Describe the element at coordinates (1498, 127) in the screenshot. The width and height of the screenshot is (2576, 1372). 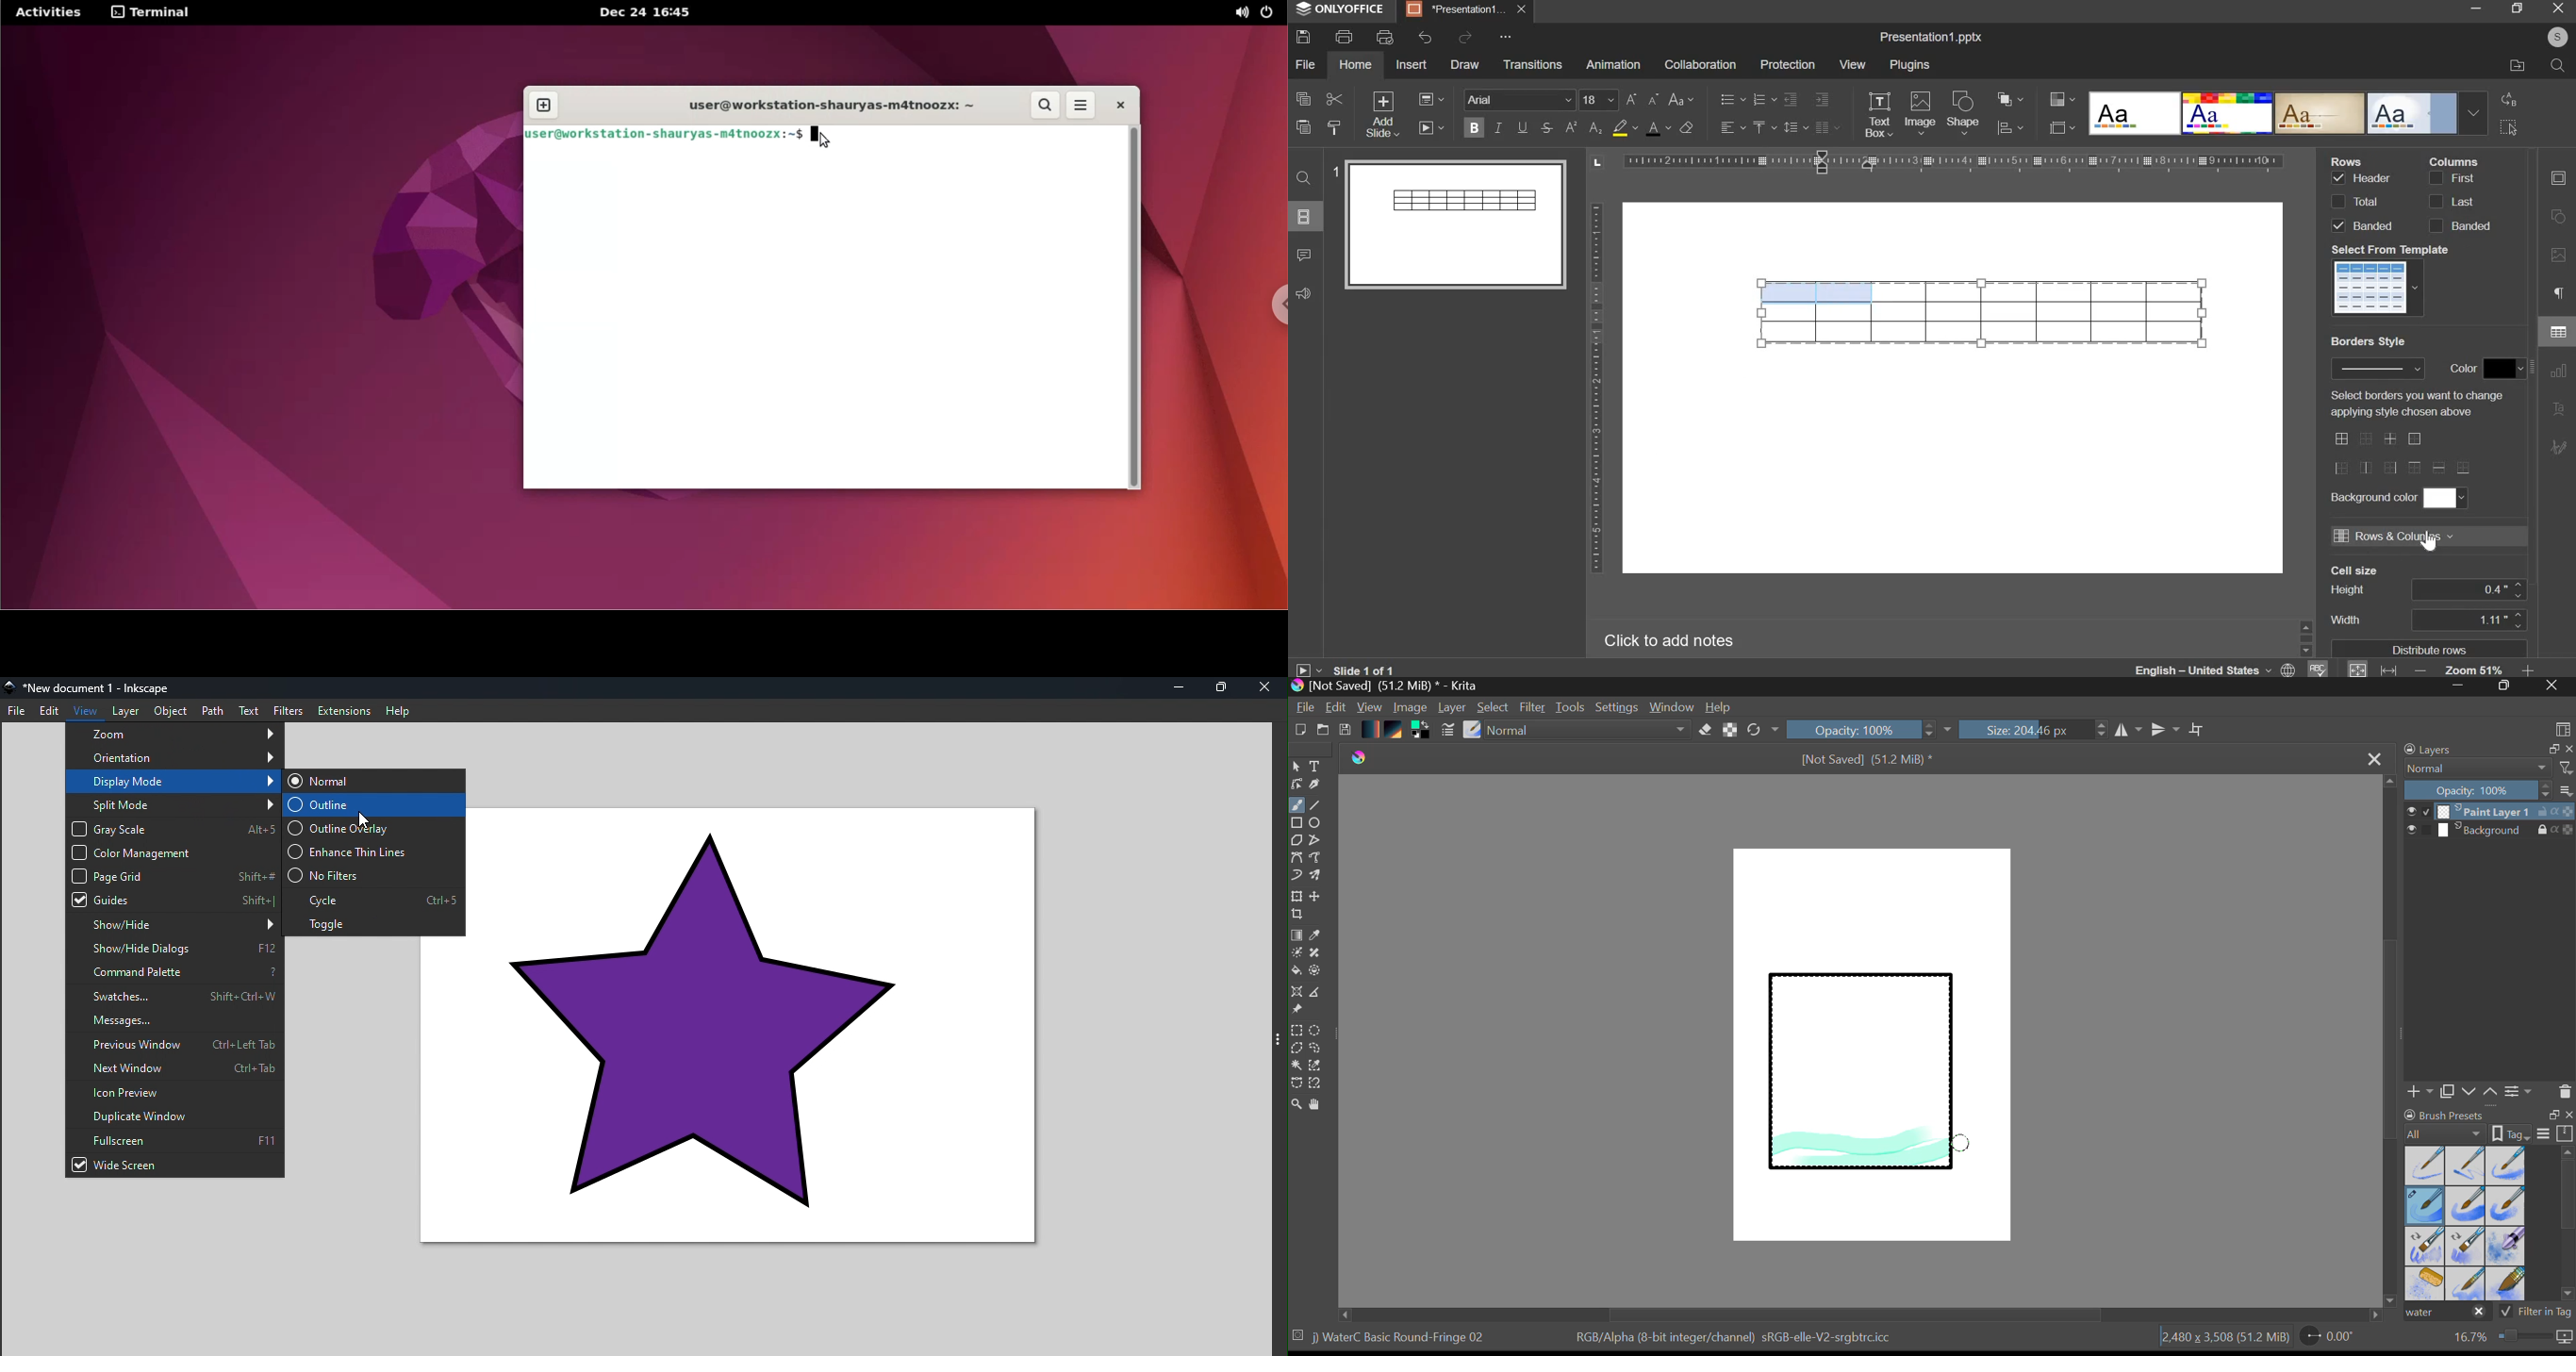
I see `italics` at that location.